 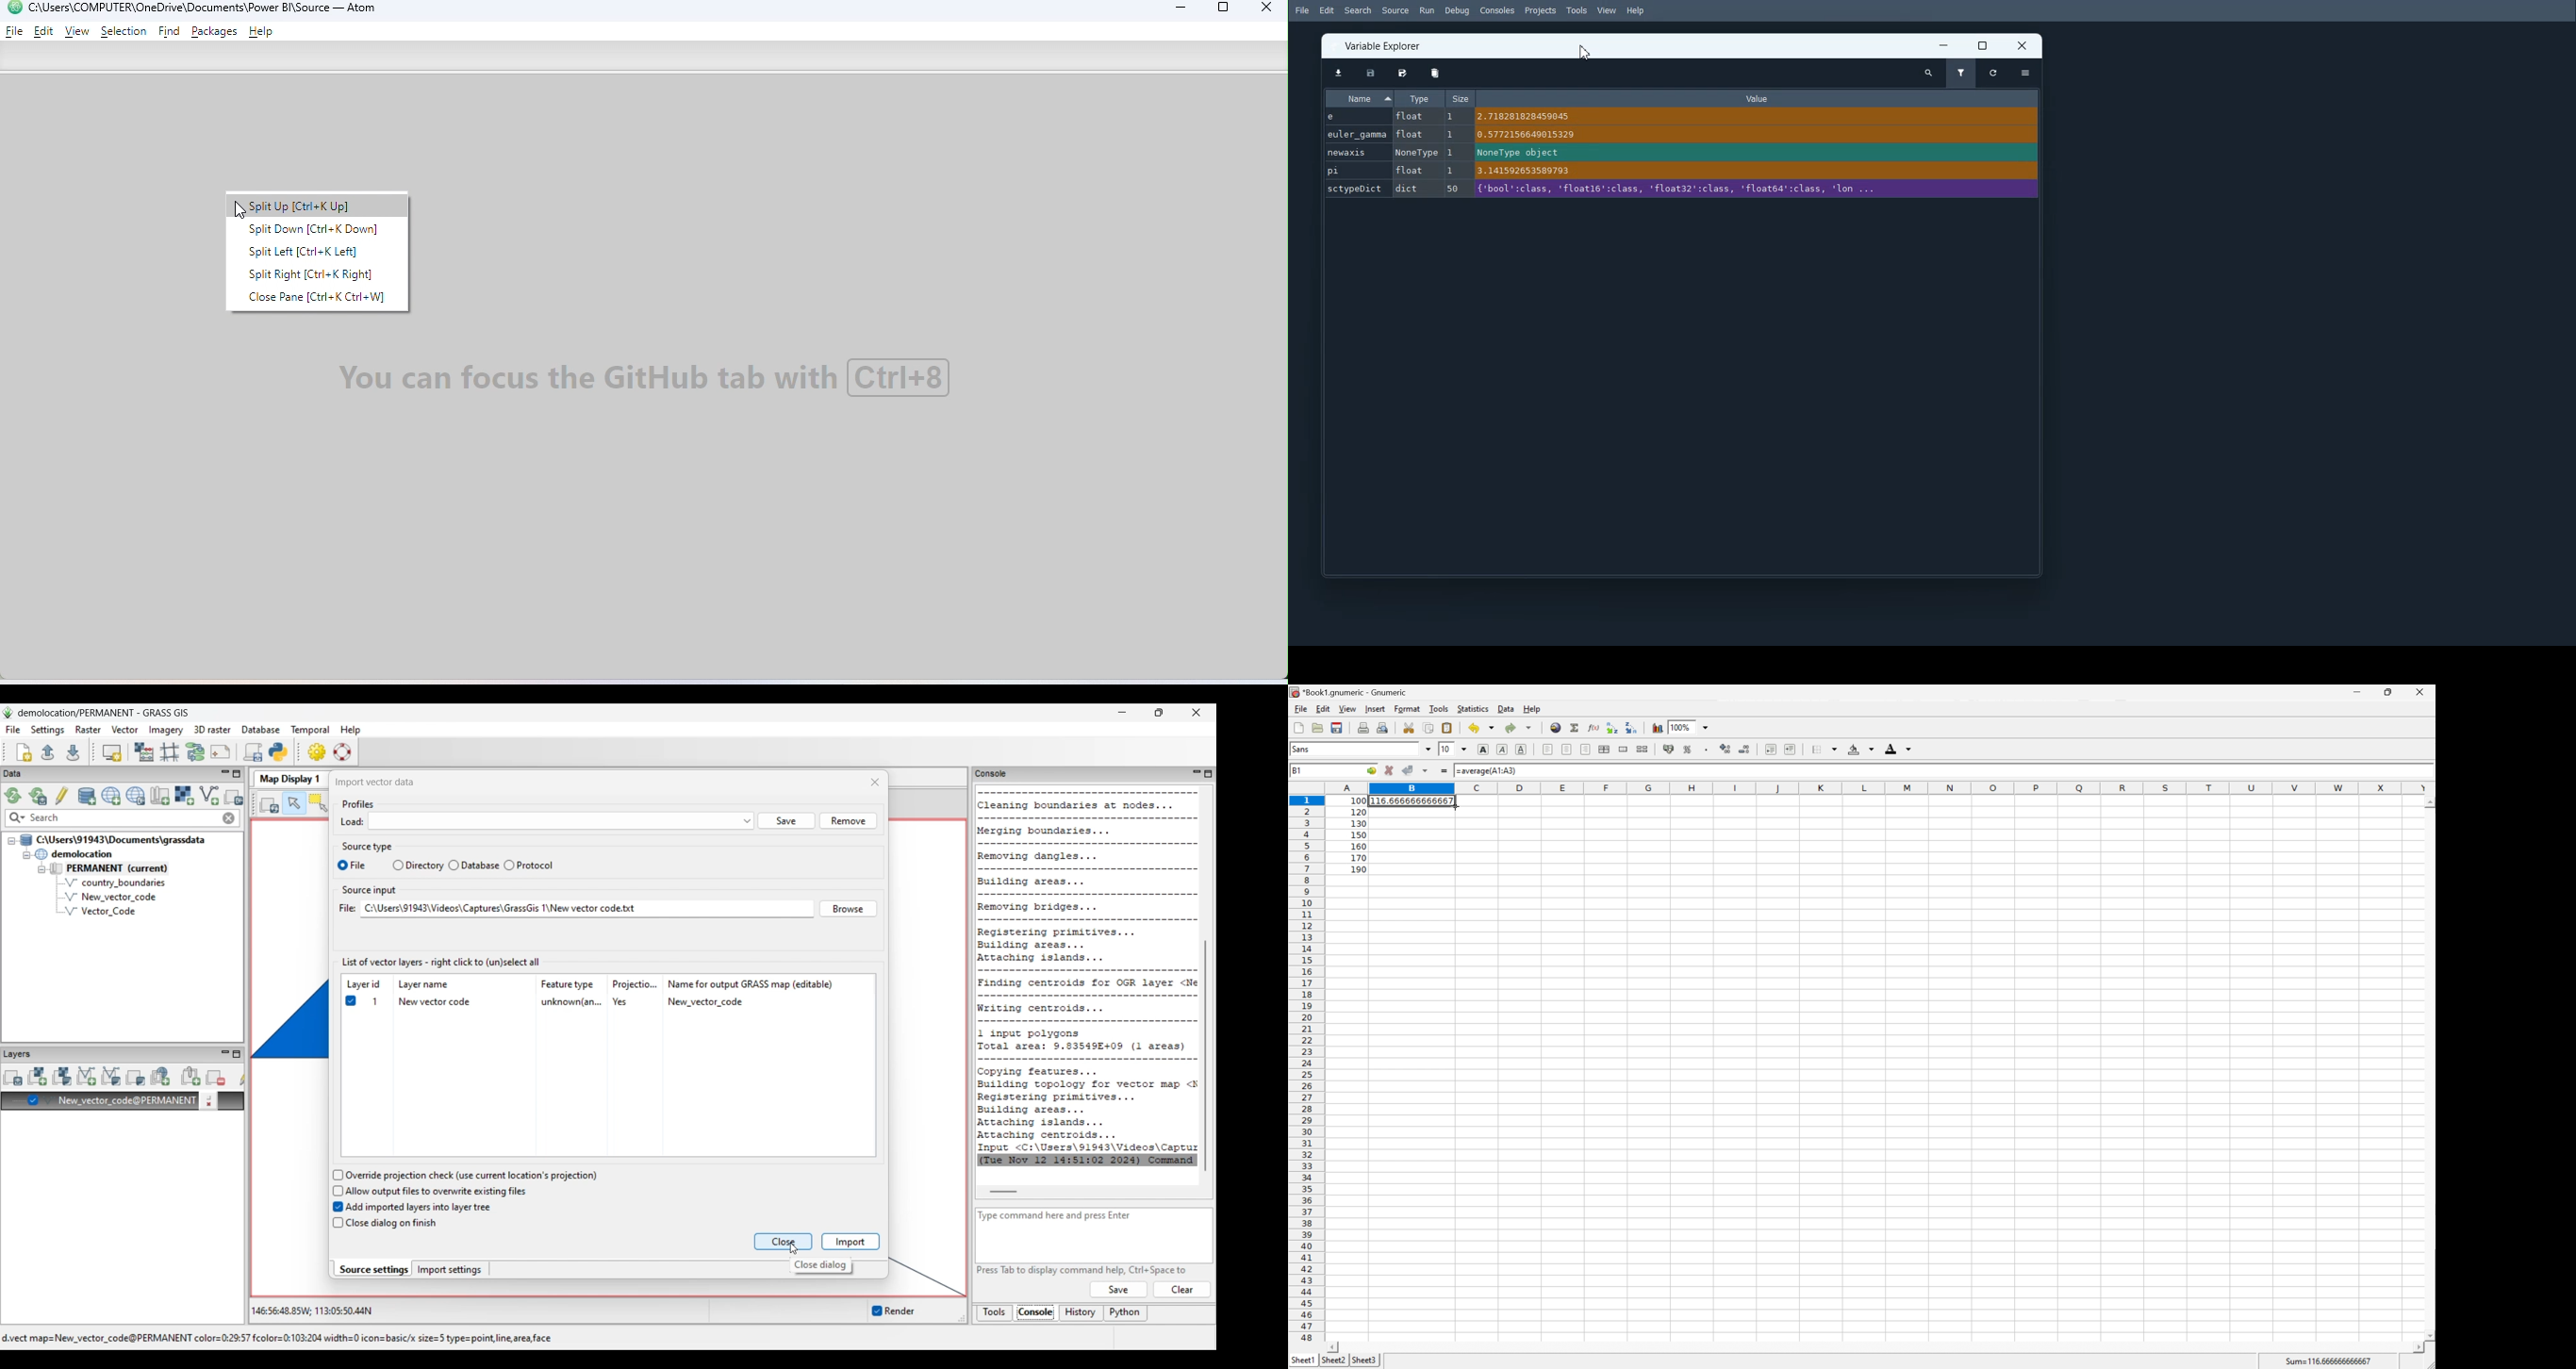 What do you see at coordinates (1994, 74) in the screenshot?
I see `Refresh variable` at bounding box center [1994, 74].